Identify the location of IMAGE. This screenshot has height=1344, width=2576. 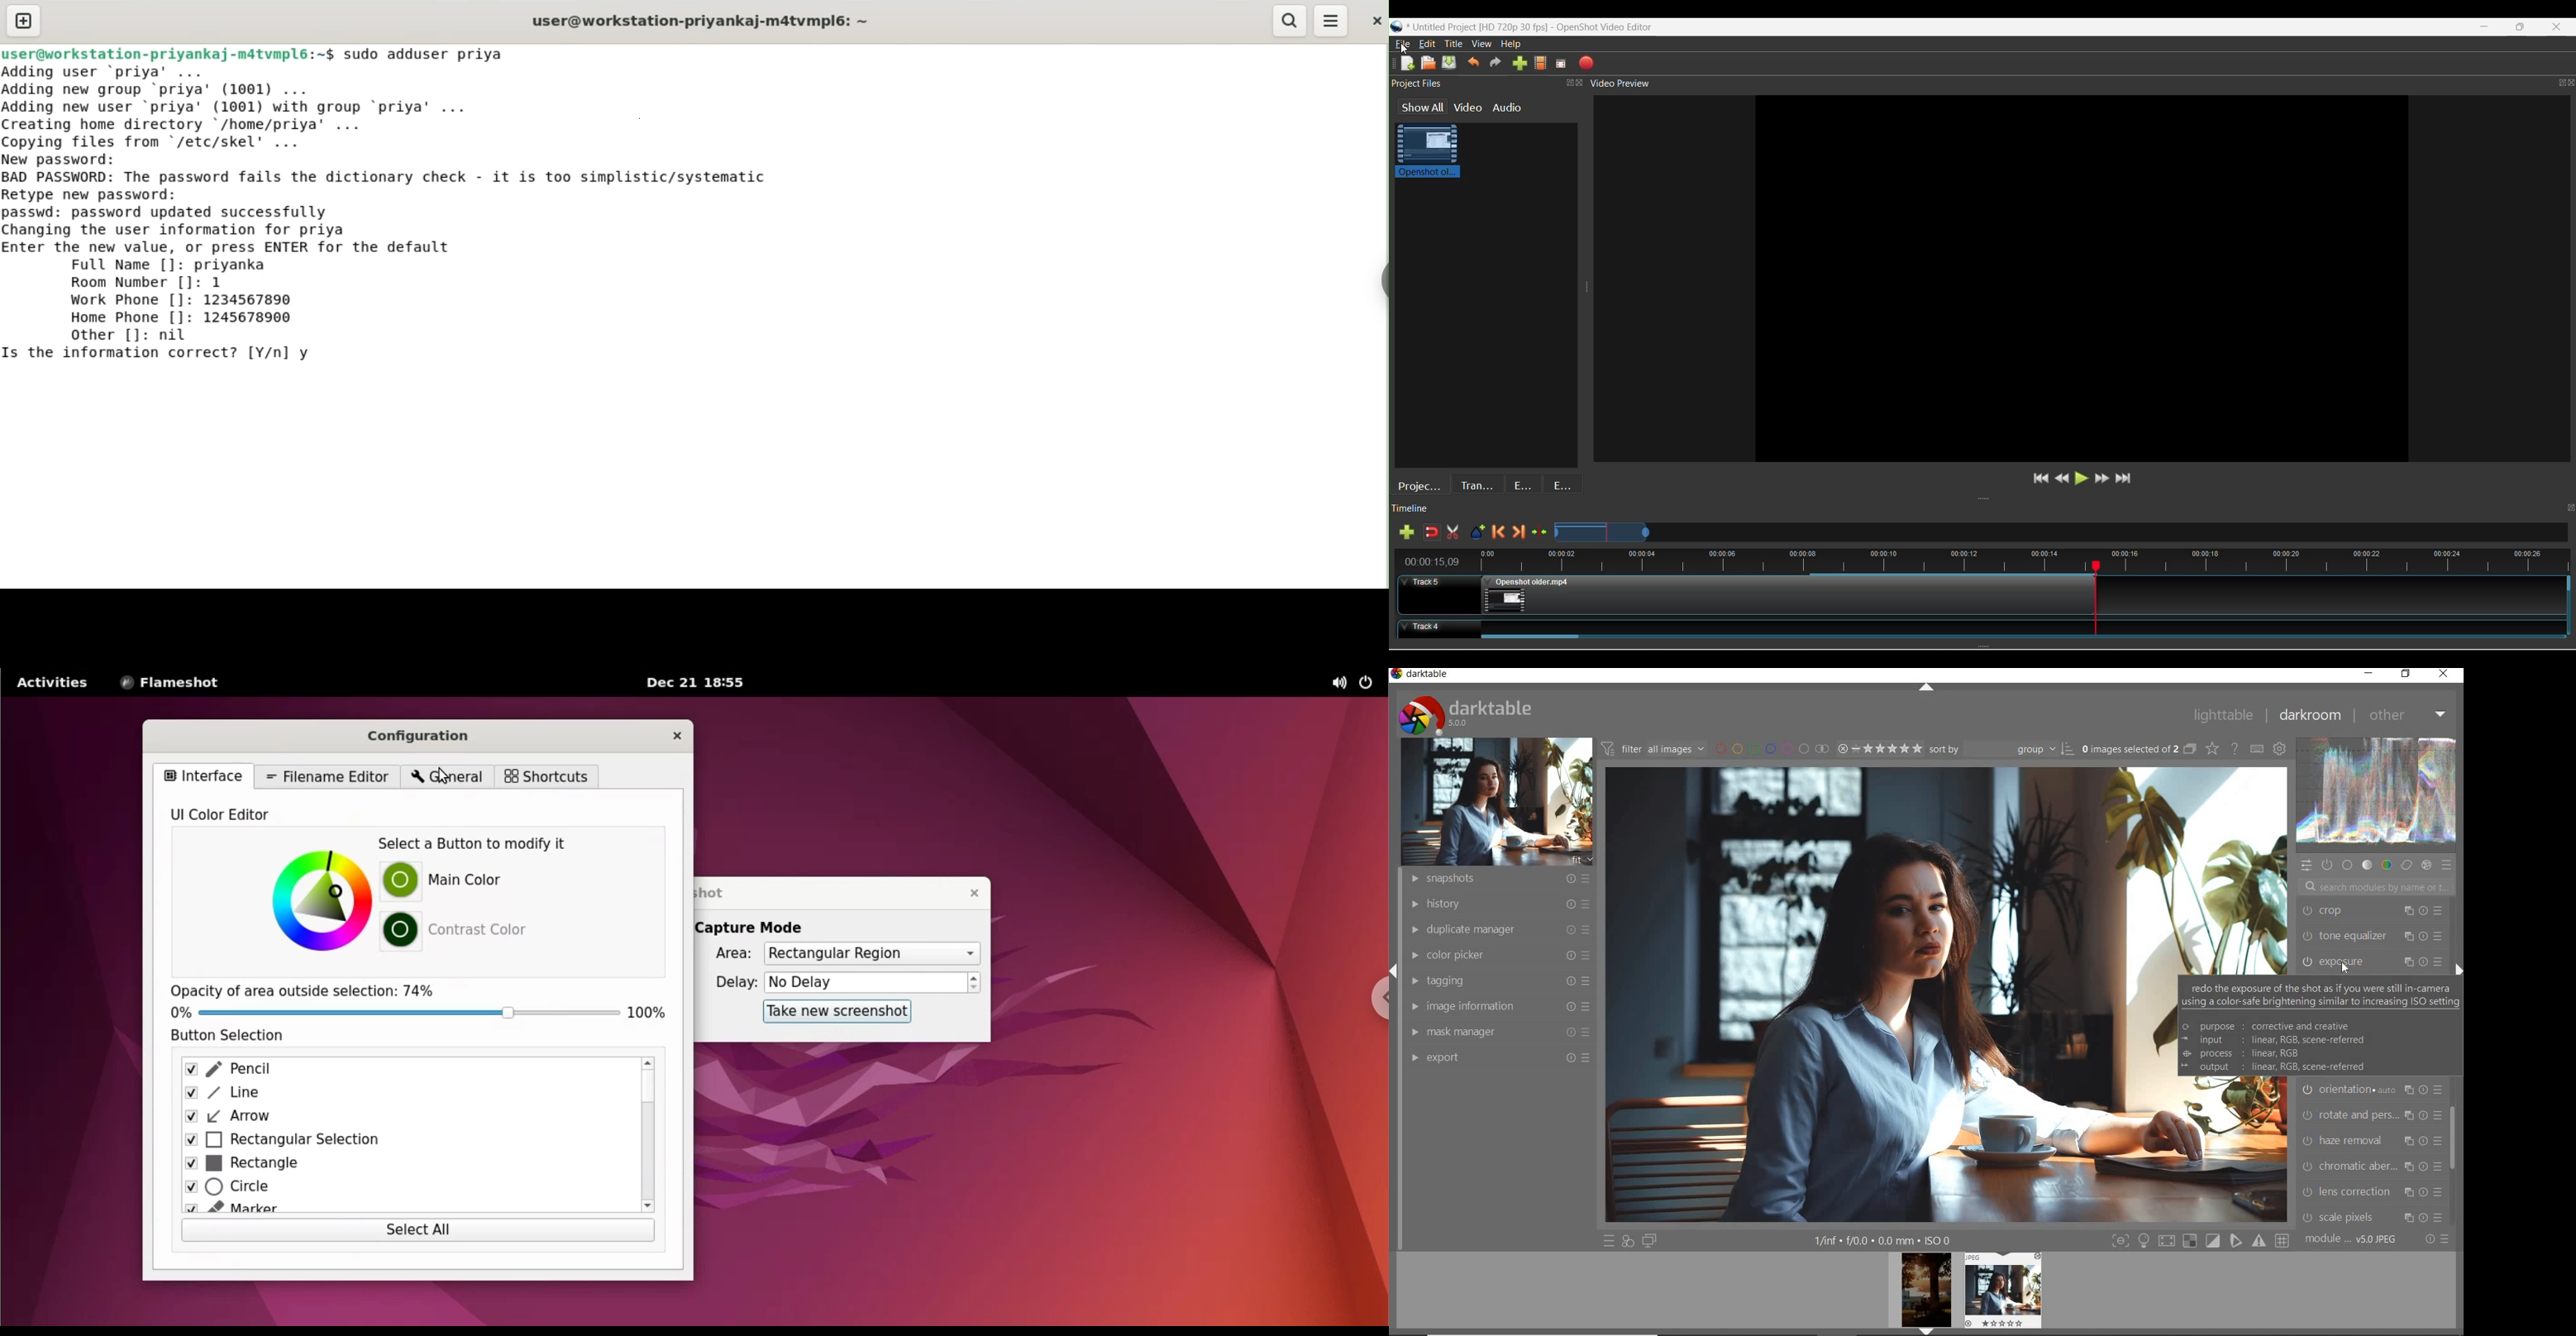
(1494, 801).